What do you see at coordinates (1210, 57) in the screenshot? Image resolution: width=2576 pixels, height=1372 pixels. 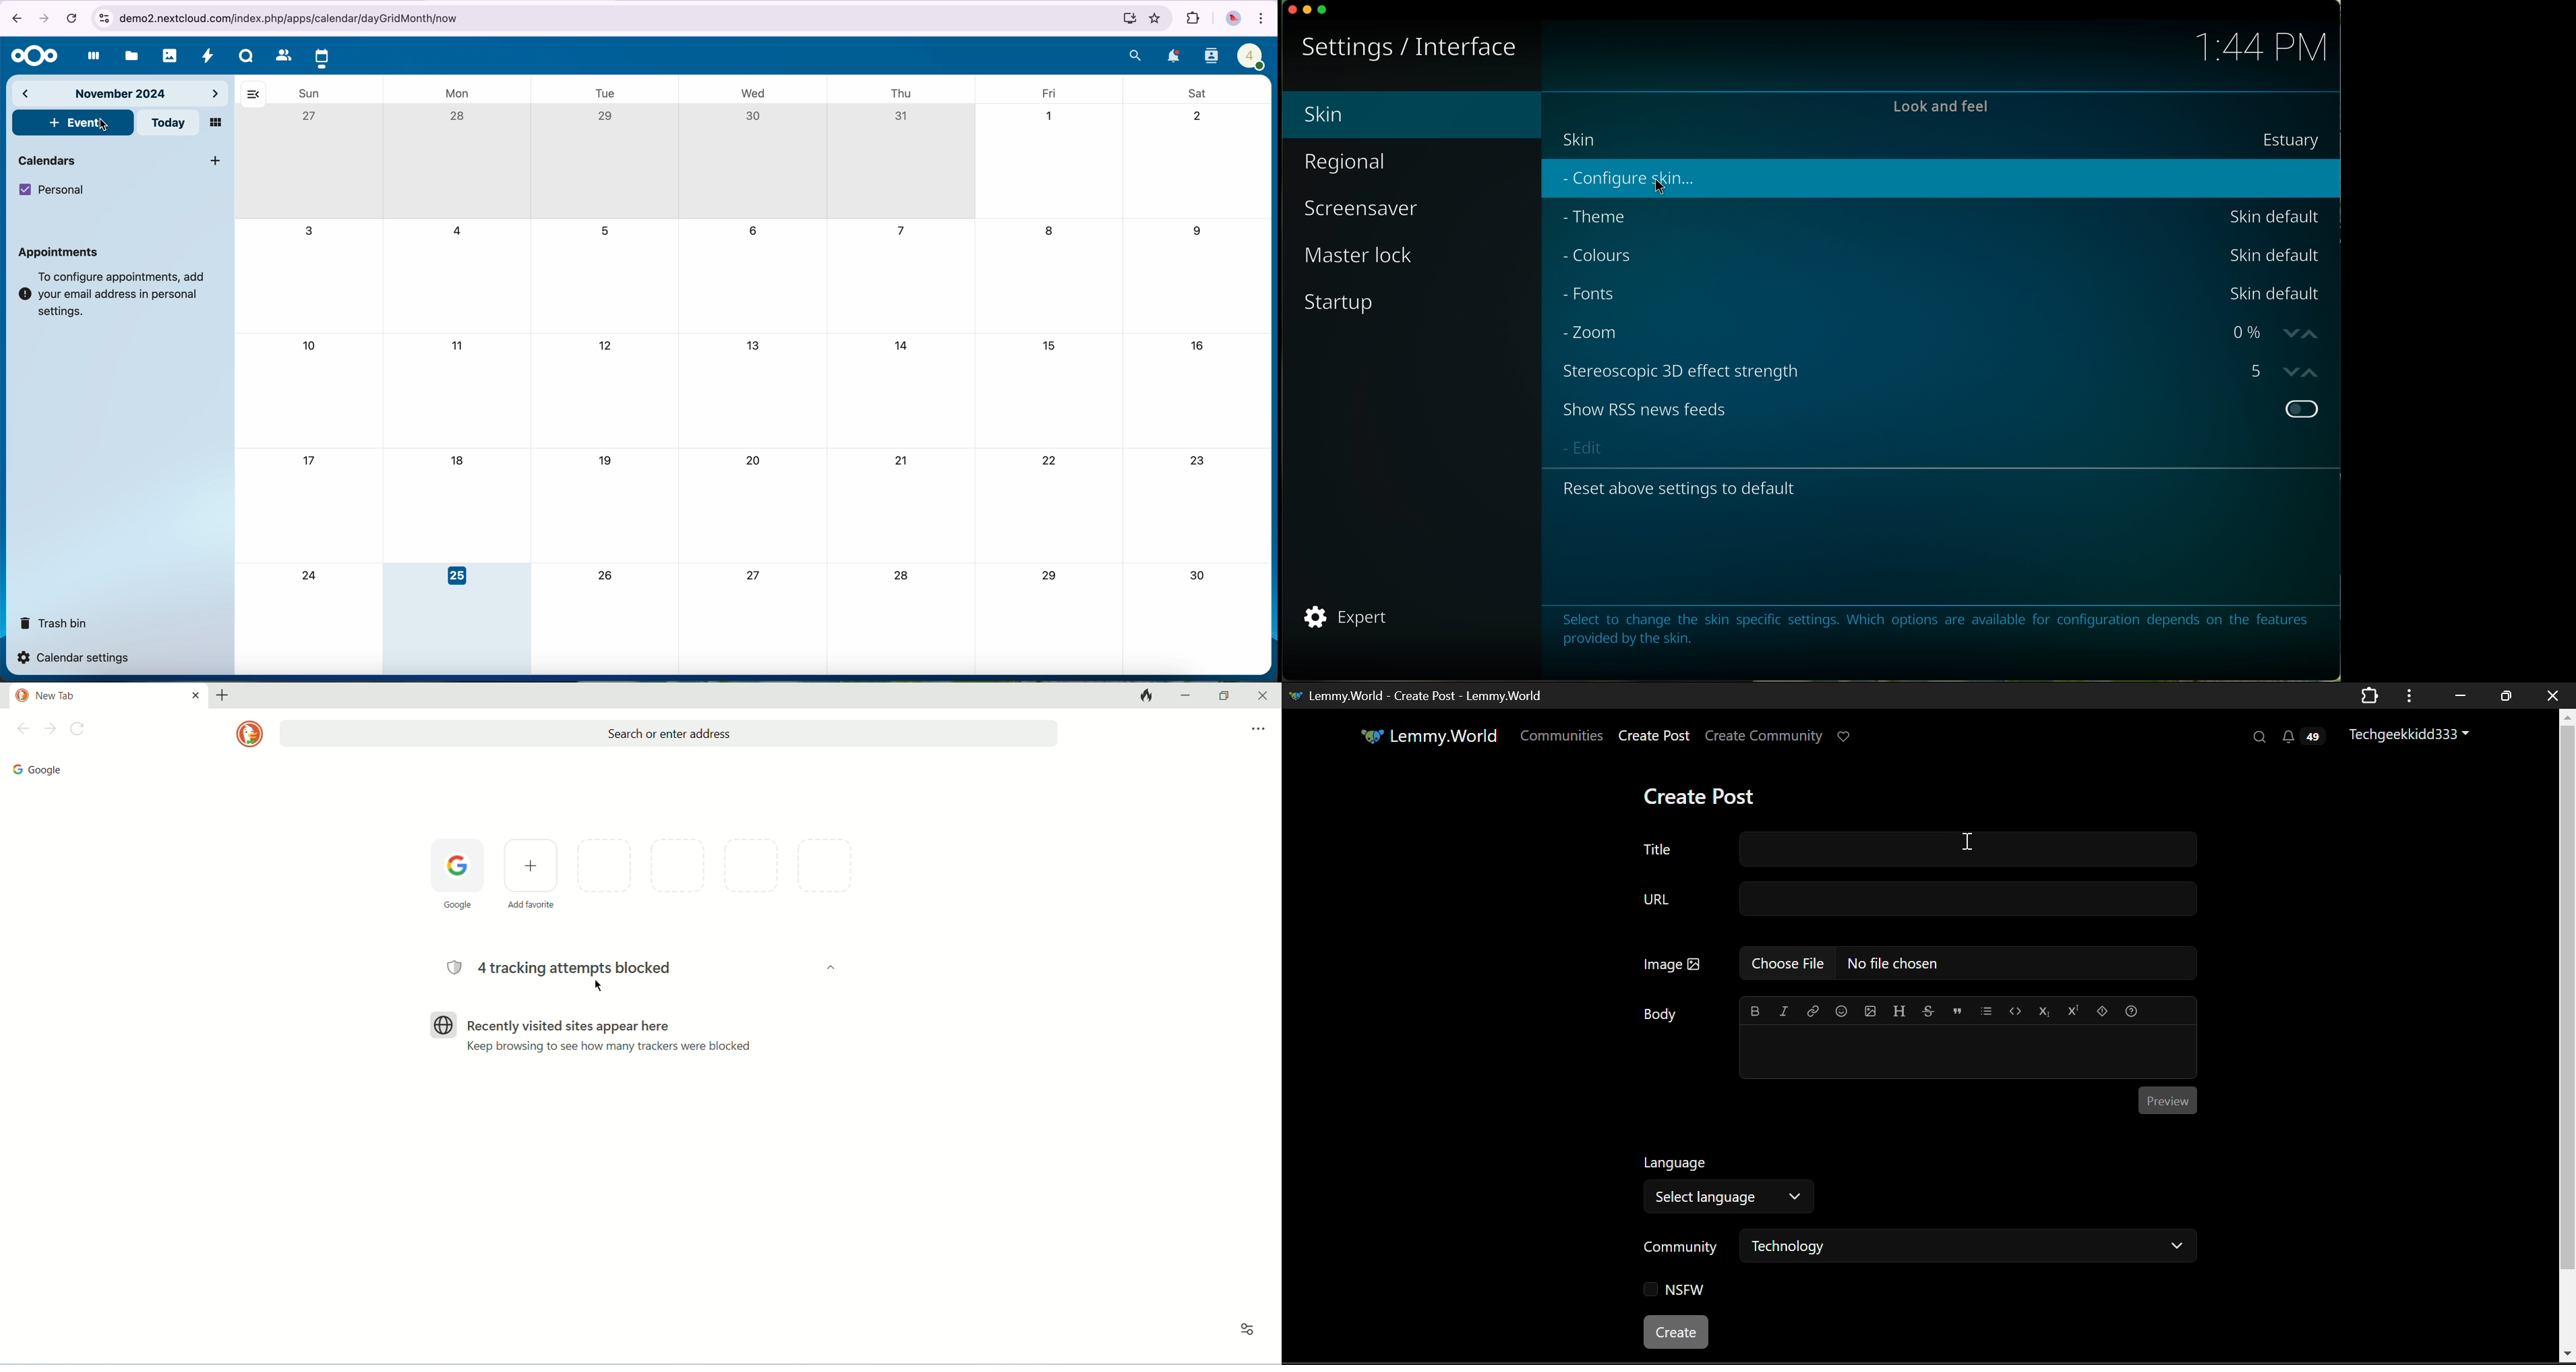 I see `contacts` at bounding box center [1210, 57].